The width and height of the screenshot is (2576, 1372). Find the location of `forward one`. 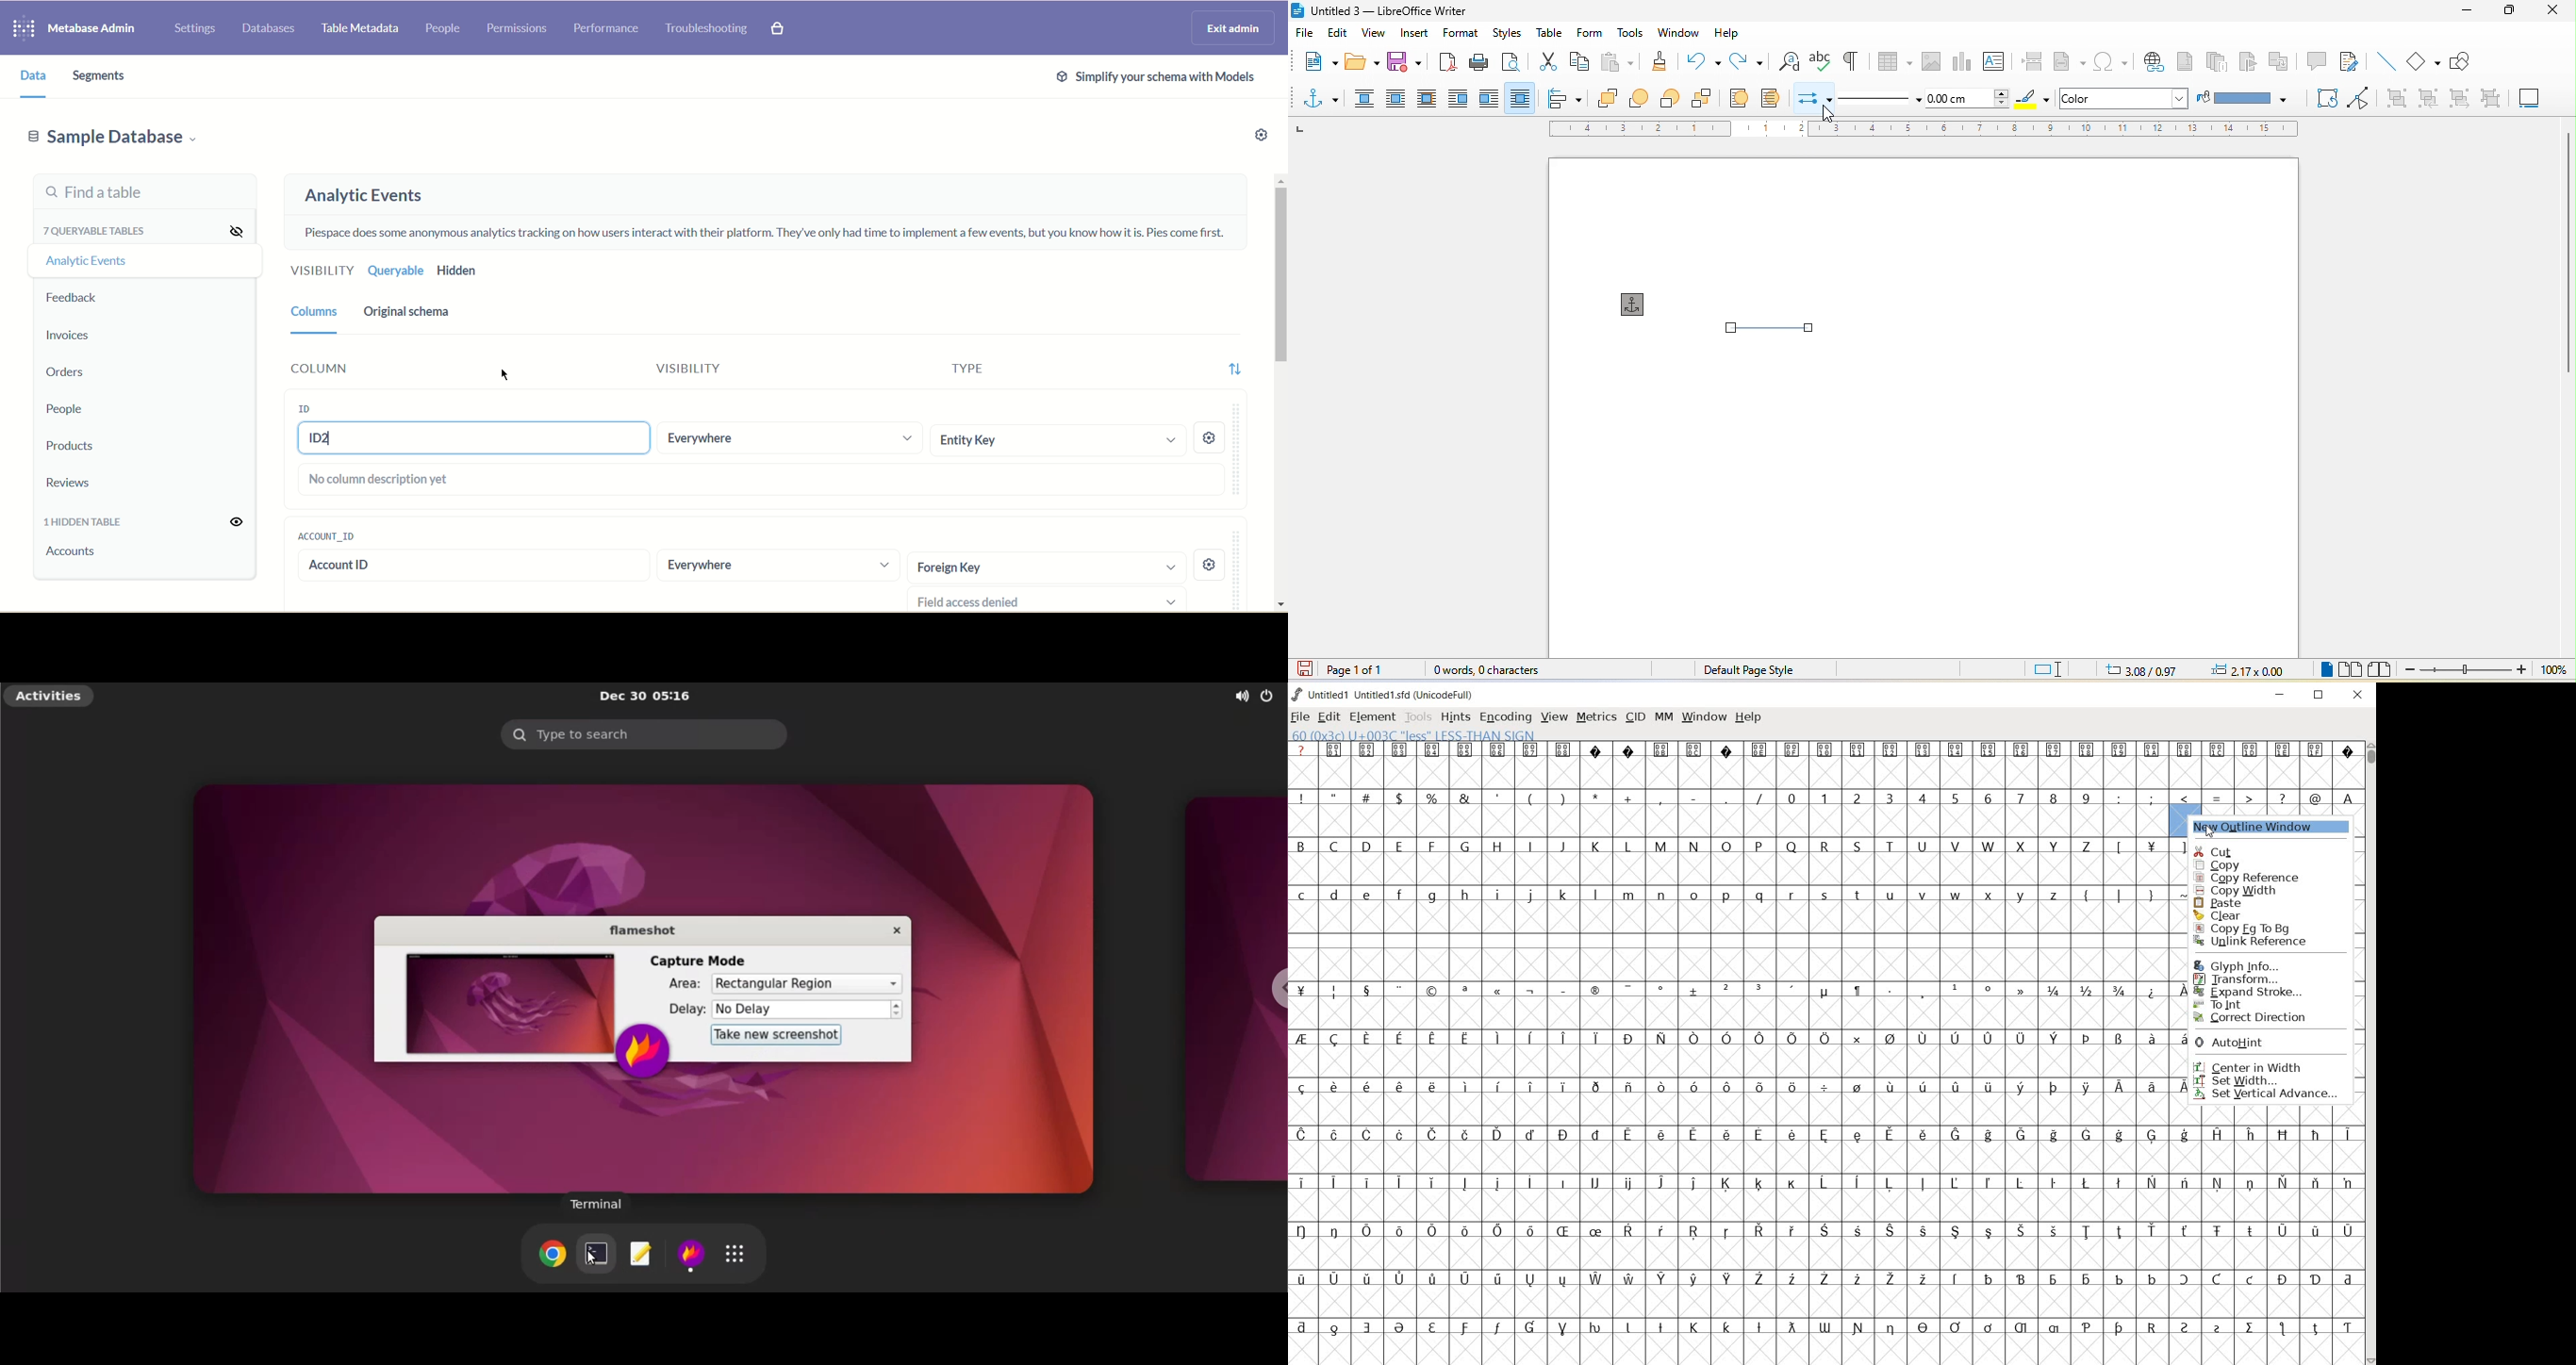

forward one is located at coordinates (1643, 99).